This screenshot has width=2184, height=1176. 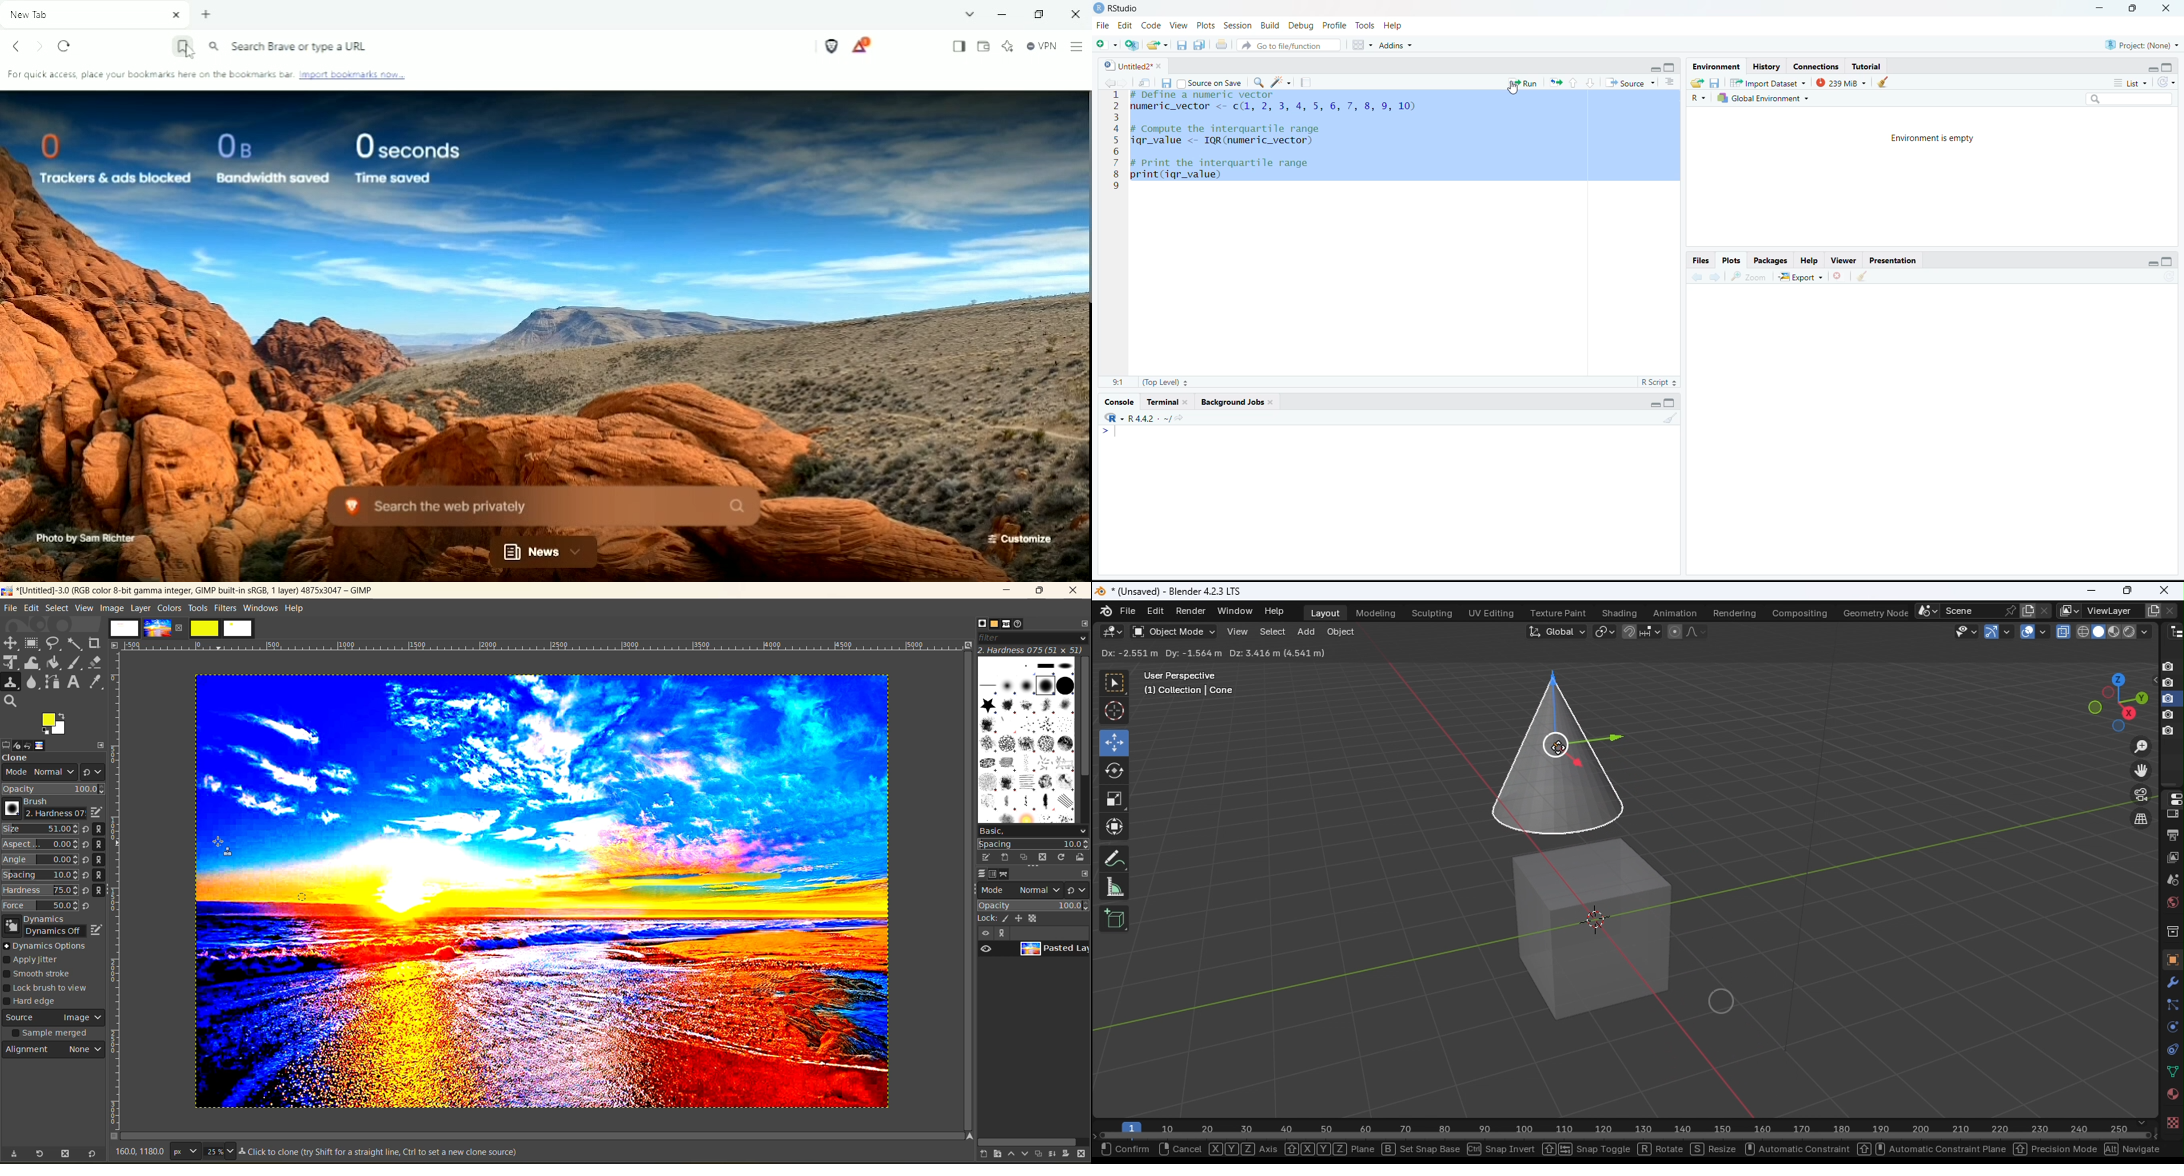 I want to click on Save workspace as, so click(x=1715, y=84).